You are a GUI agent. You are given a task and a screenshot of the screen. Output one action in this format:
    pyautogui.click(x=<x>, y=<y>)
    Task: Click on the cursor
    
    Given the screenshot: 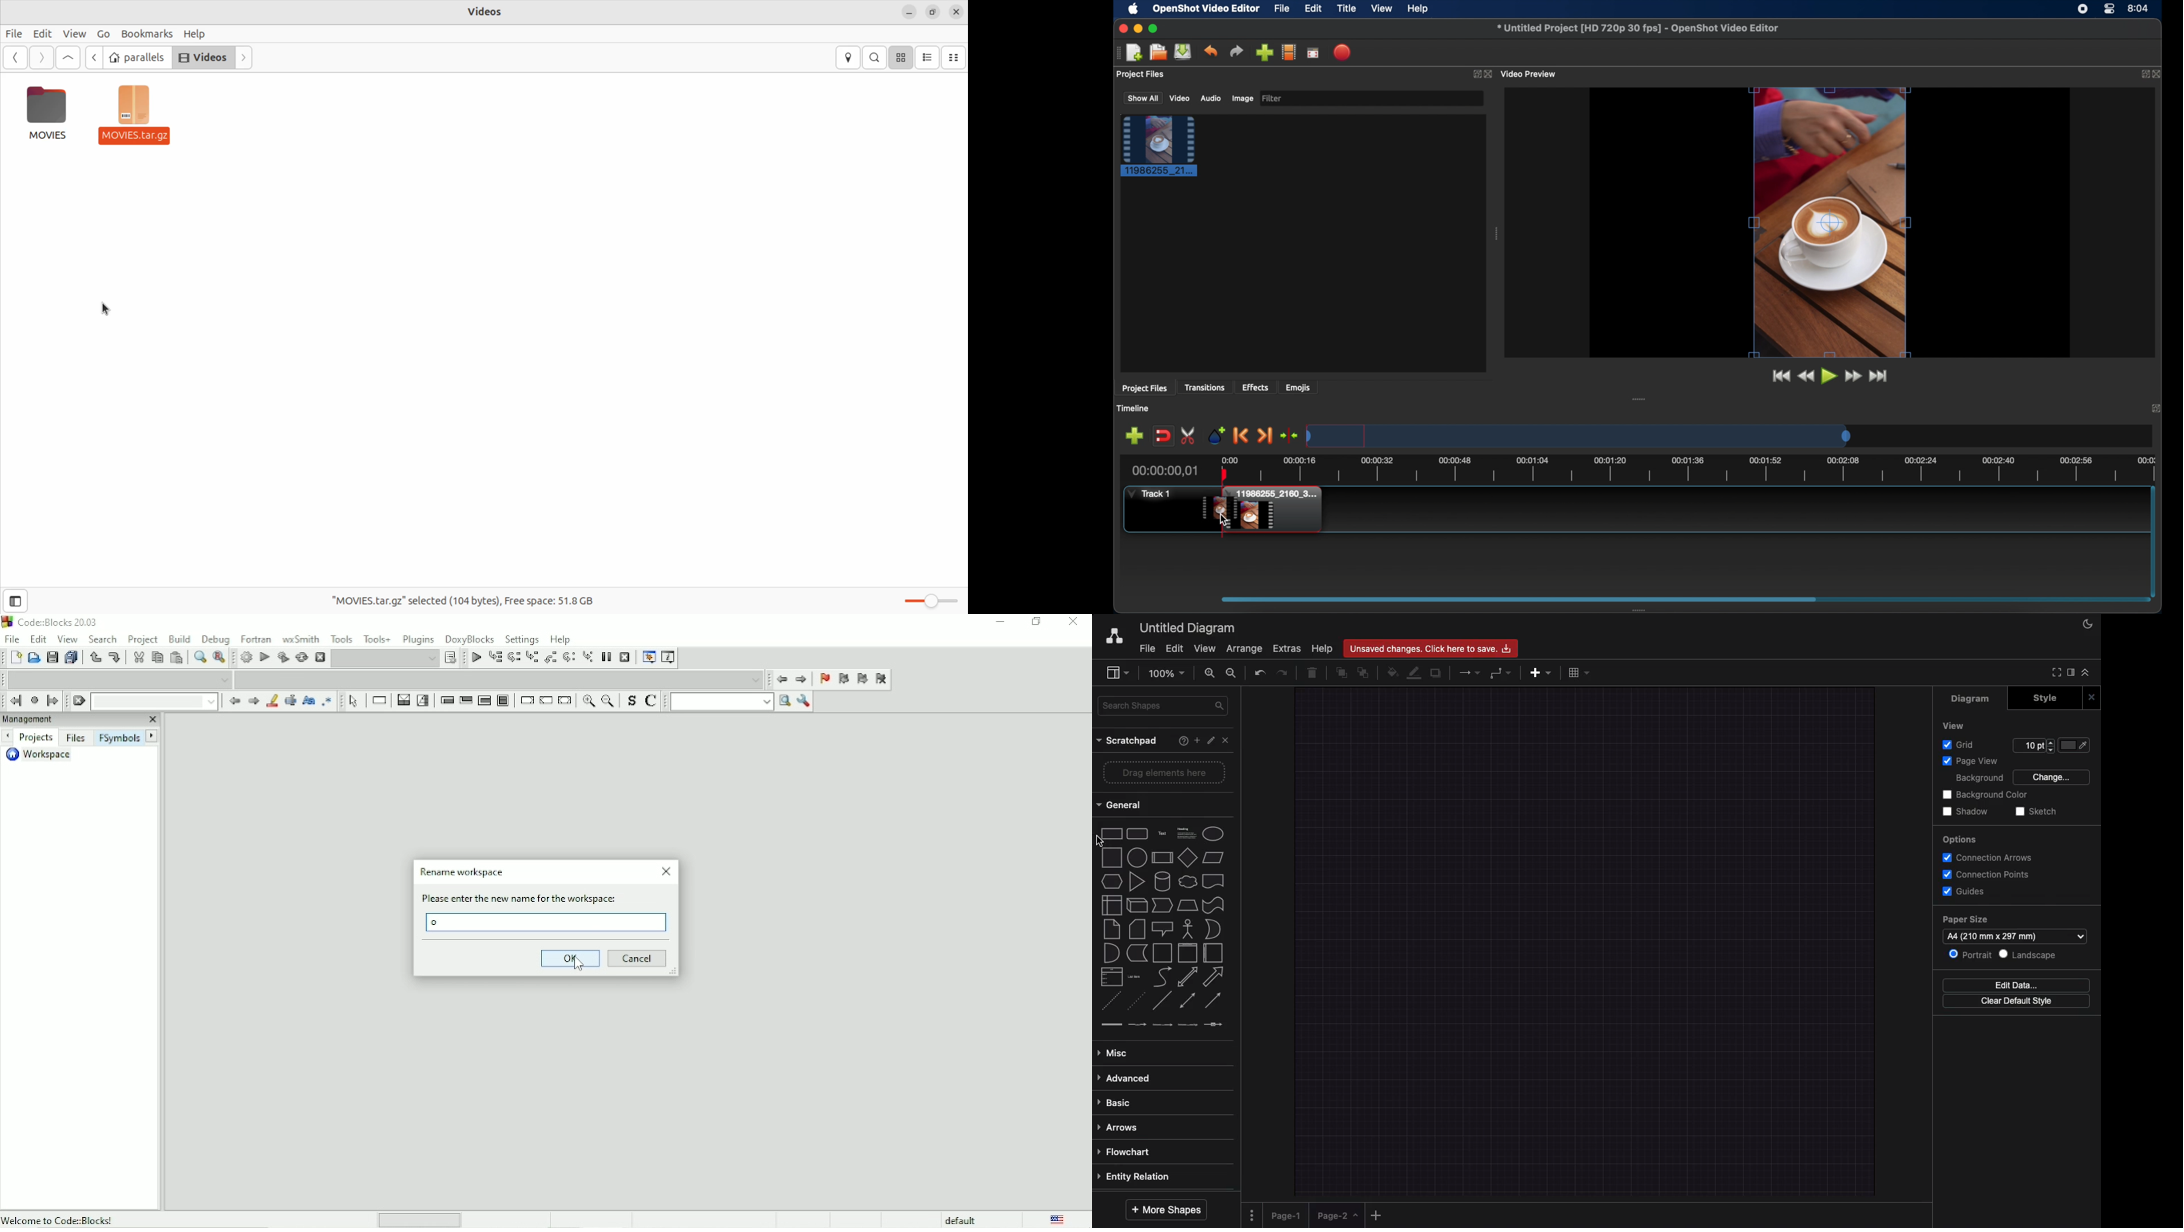 What is the action you would take?
    pyautogui.click(x=1104, y=842)
    